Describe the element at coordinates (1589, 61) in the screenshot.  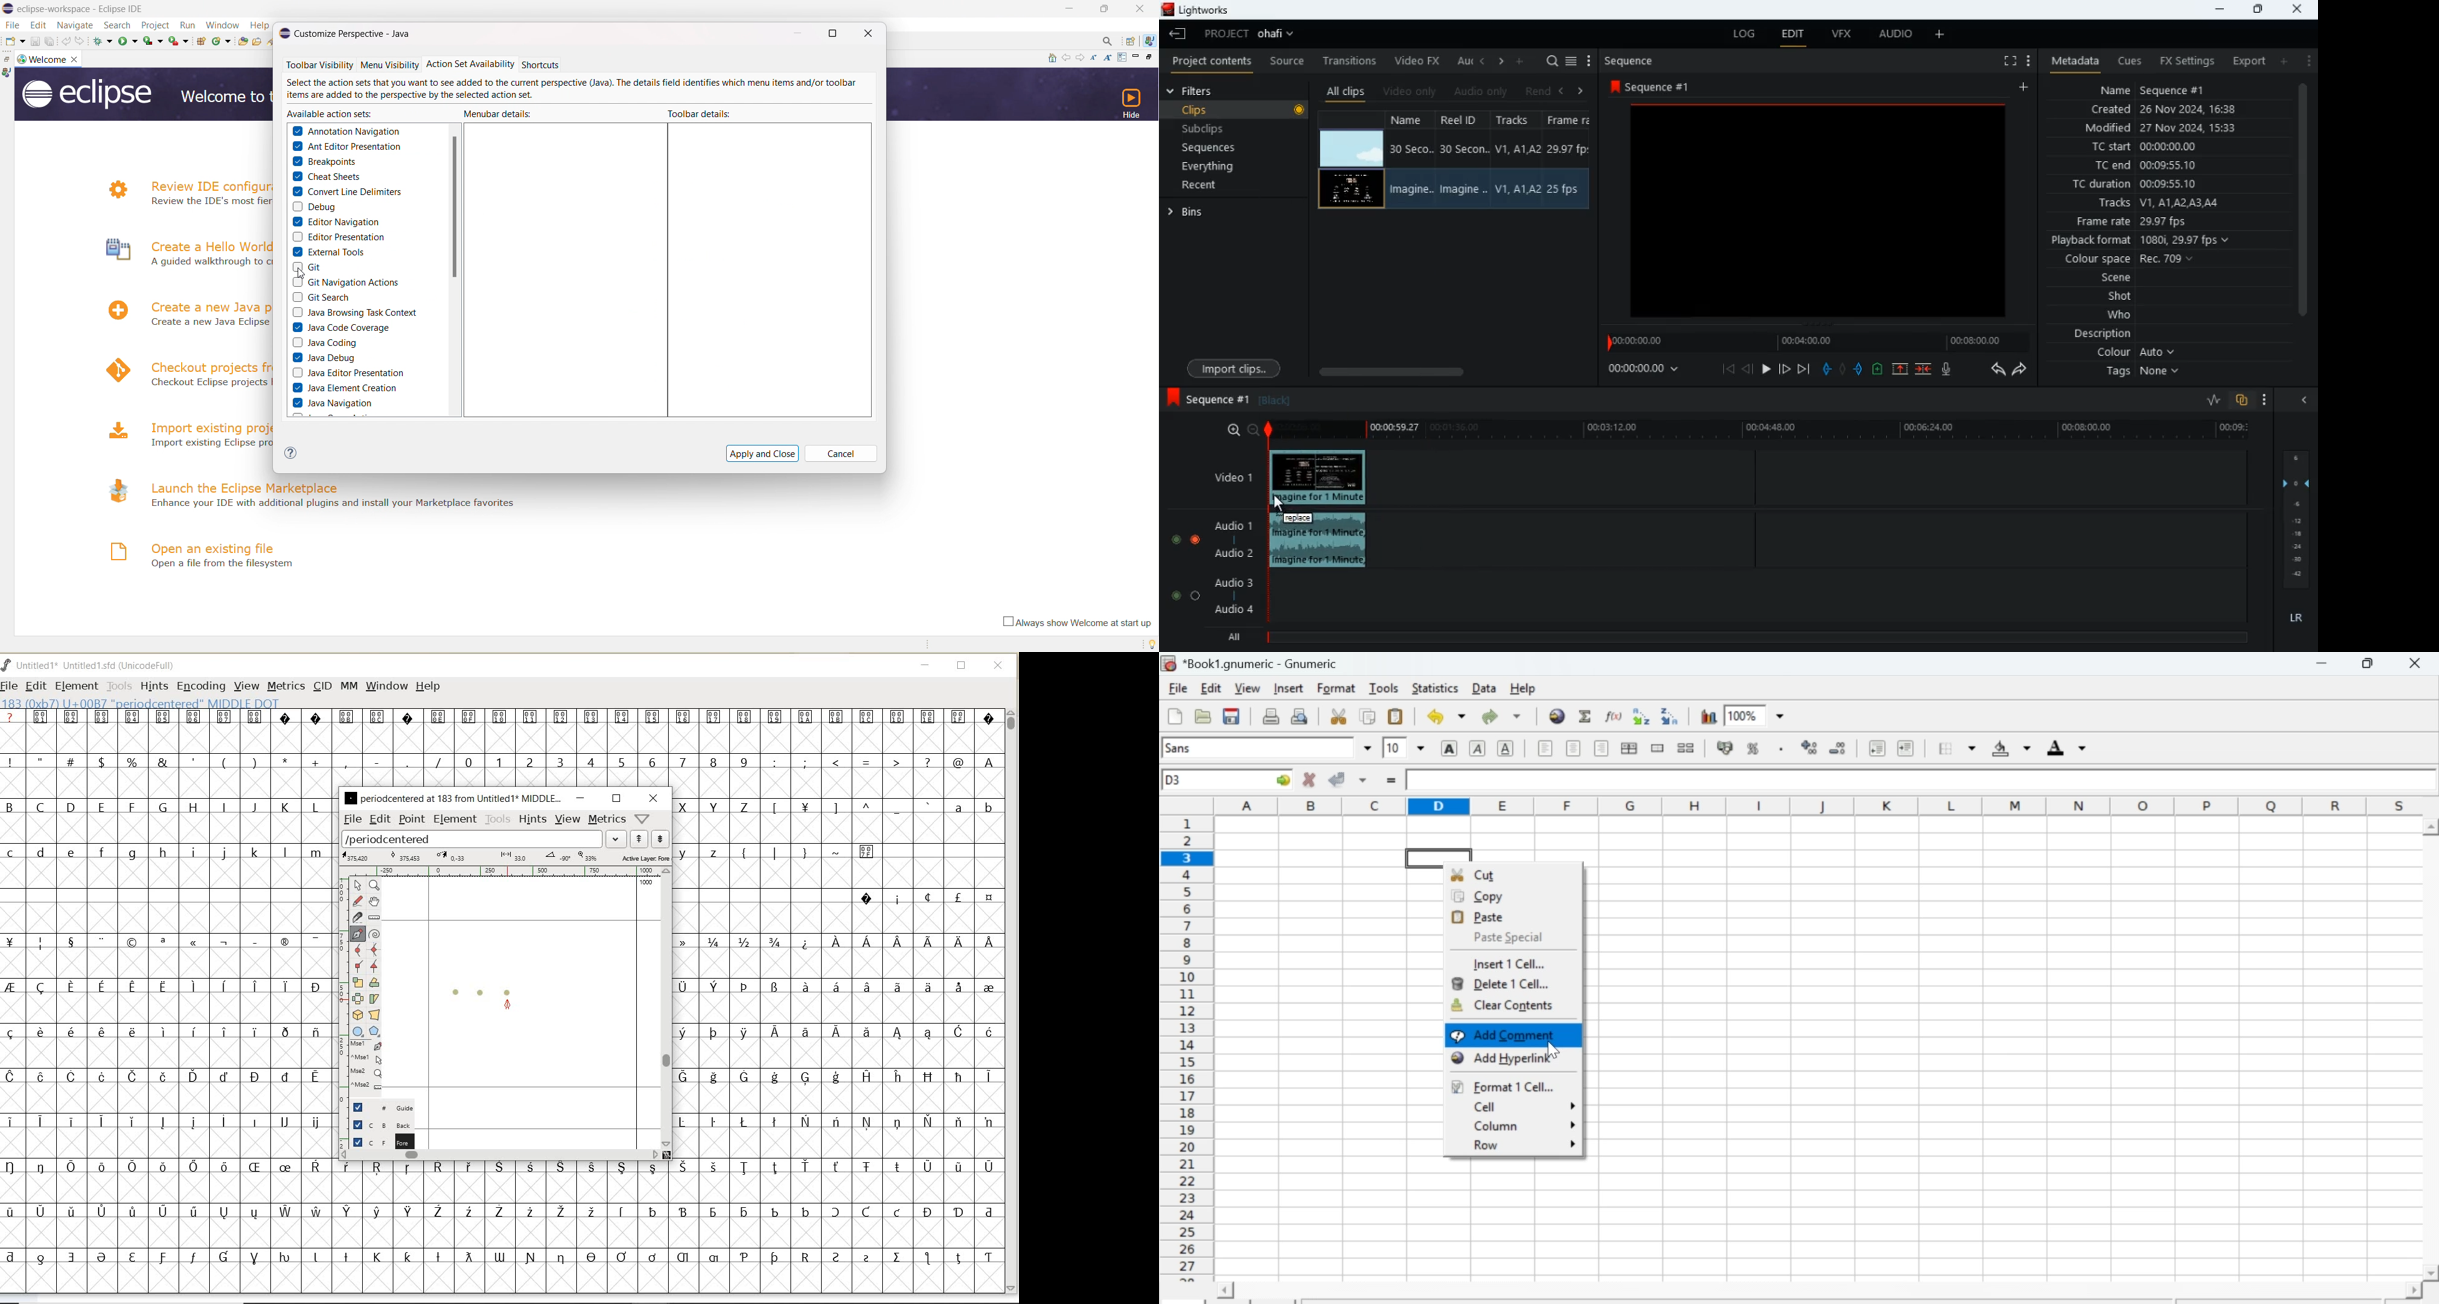
I see `more` at that location.